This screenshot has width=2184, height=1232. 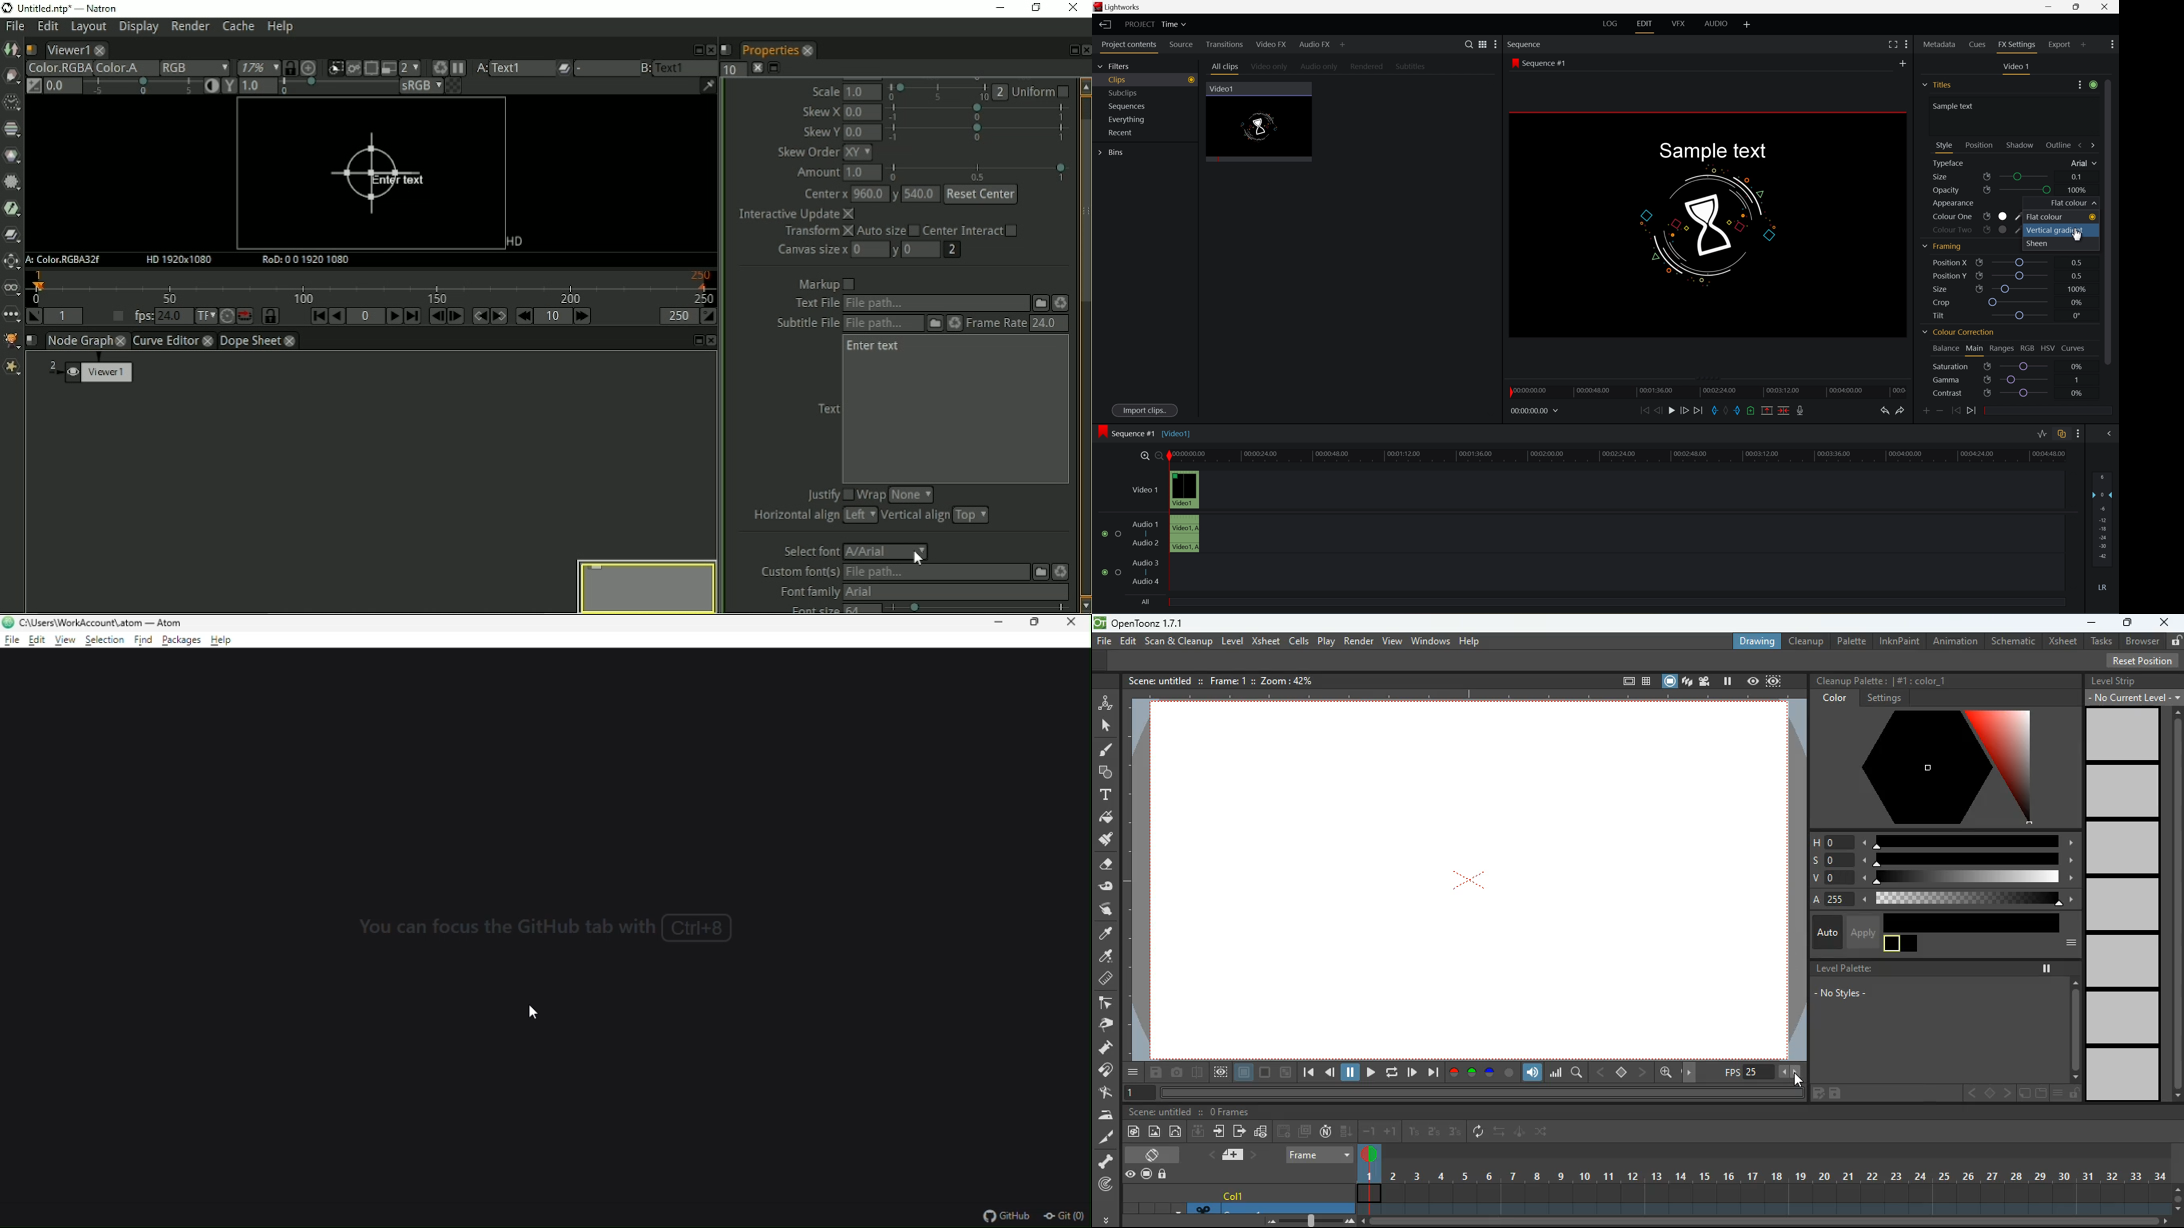 What do you see at coordinates (2124, 847) in the screenshot?
I see `level` at bounding box center [2124, 847].